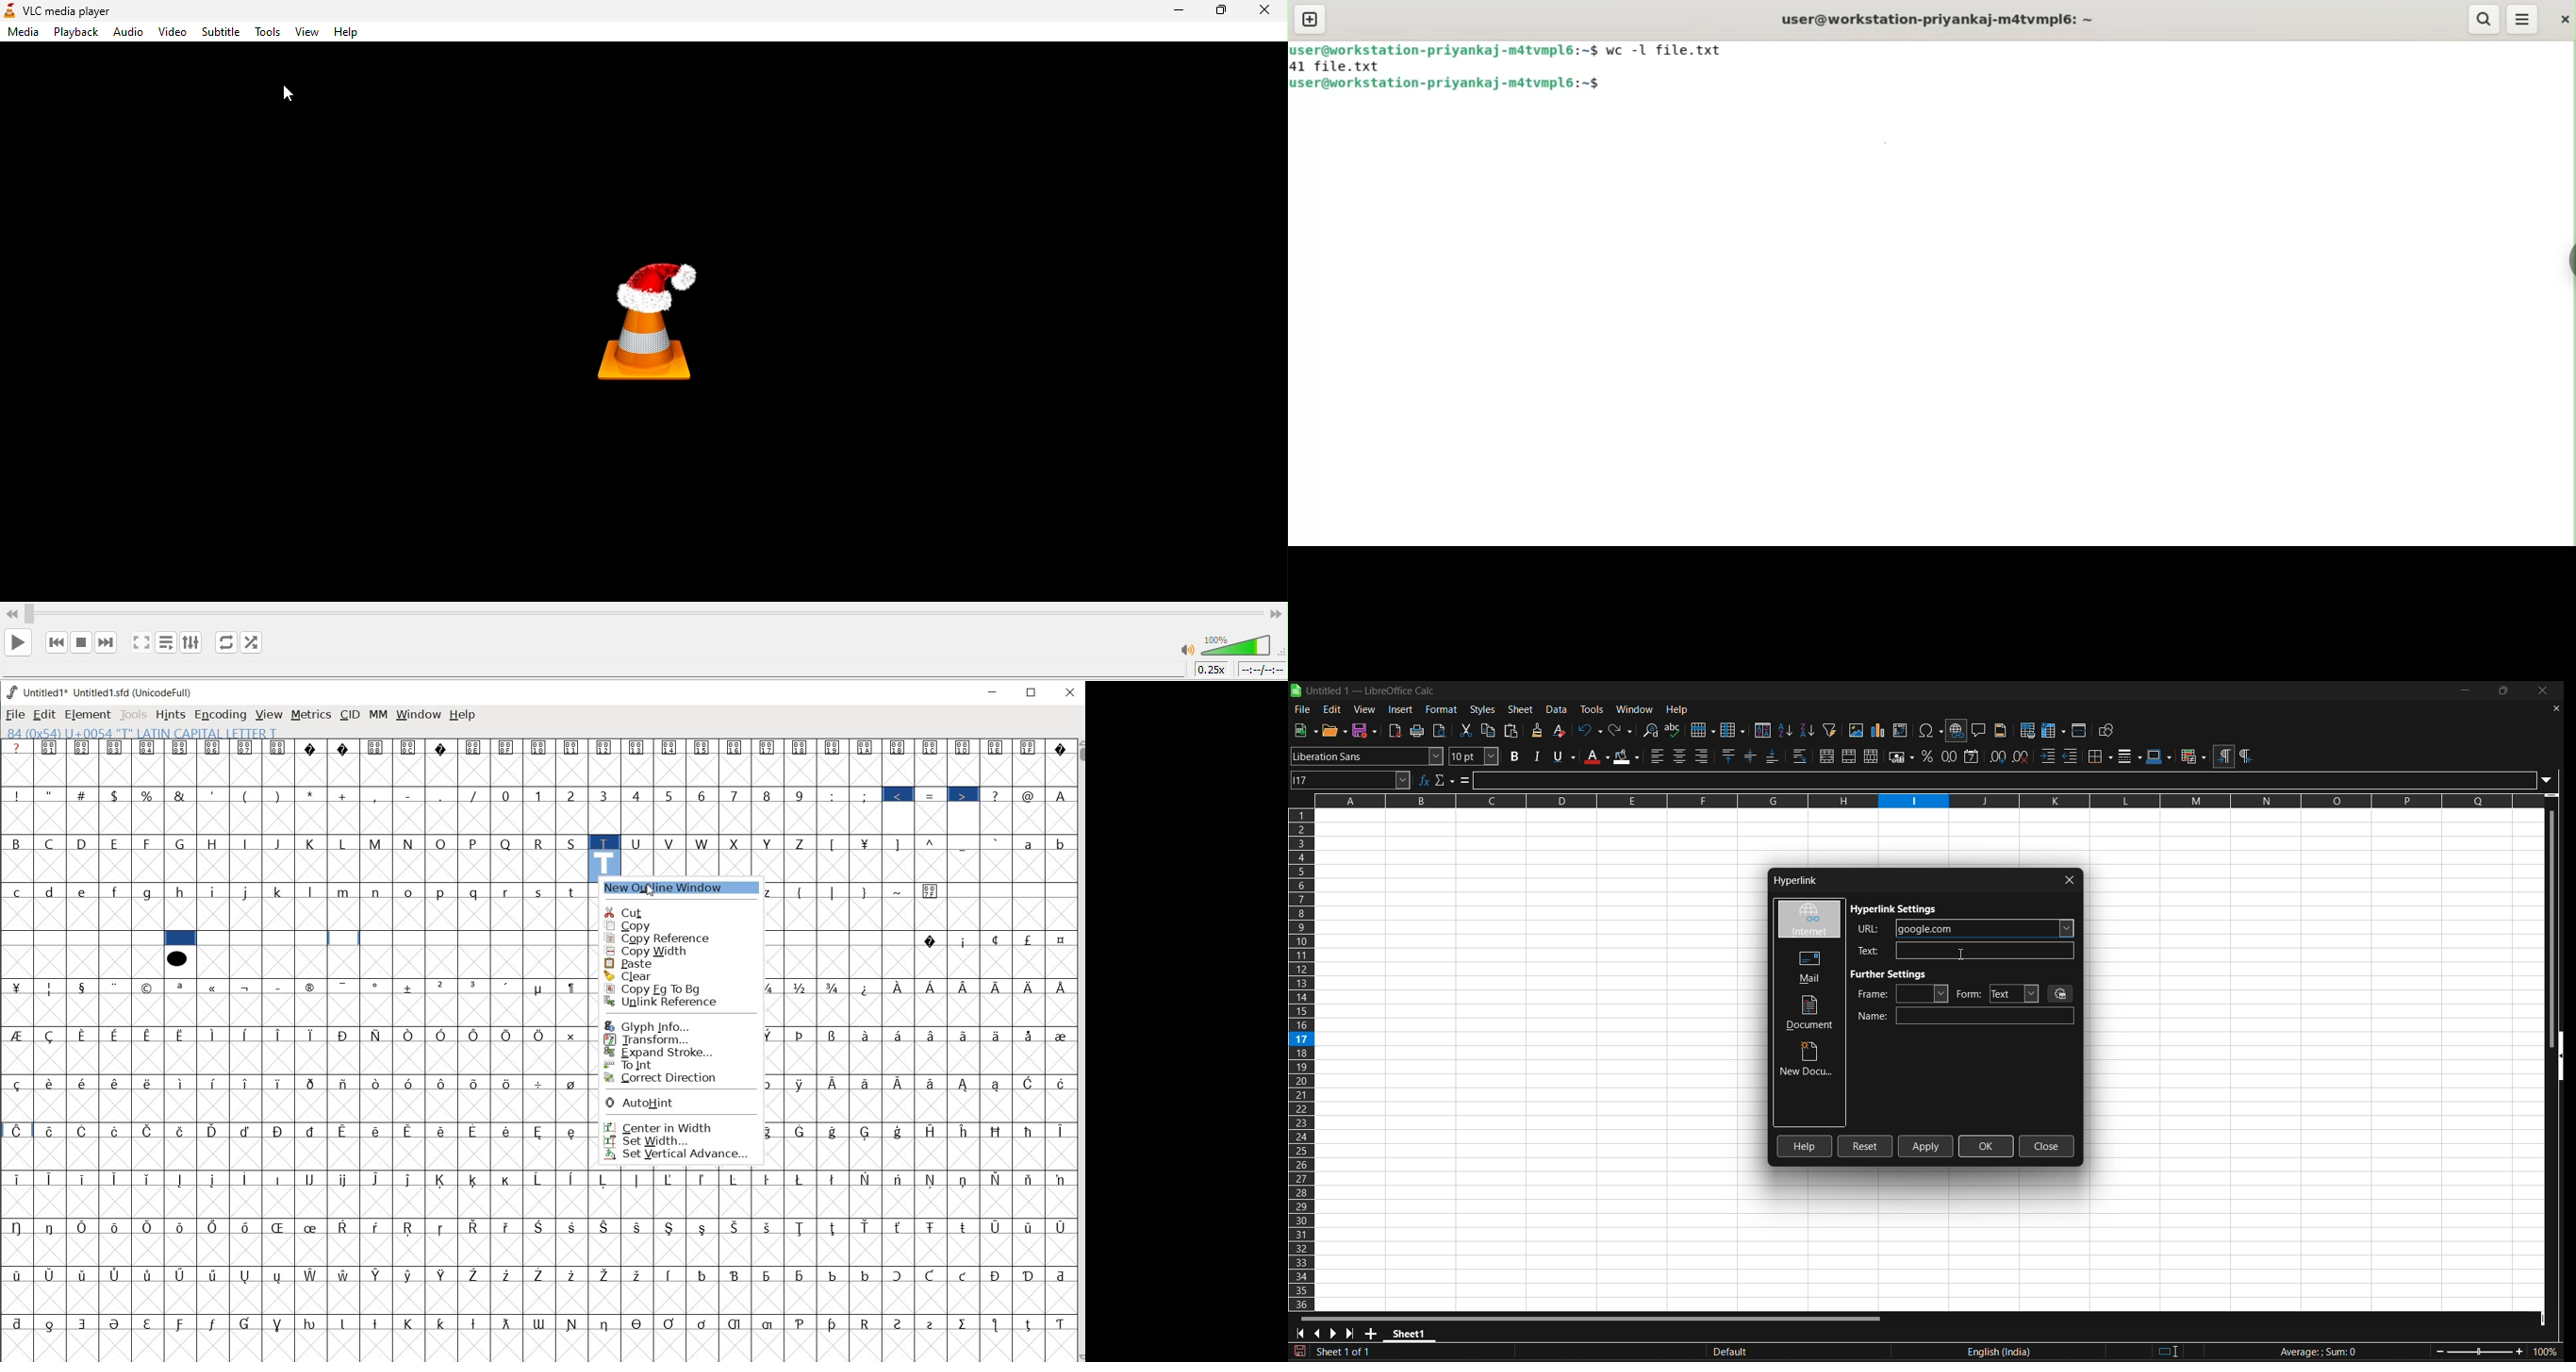 The width and height of the screenshot is (2576, 1372). I want to click on b, so click(1058, 843).